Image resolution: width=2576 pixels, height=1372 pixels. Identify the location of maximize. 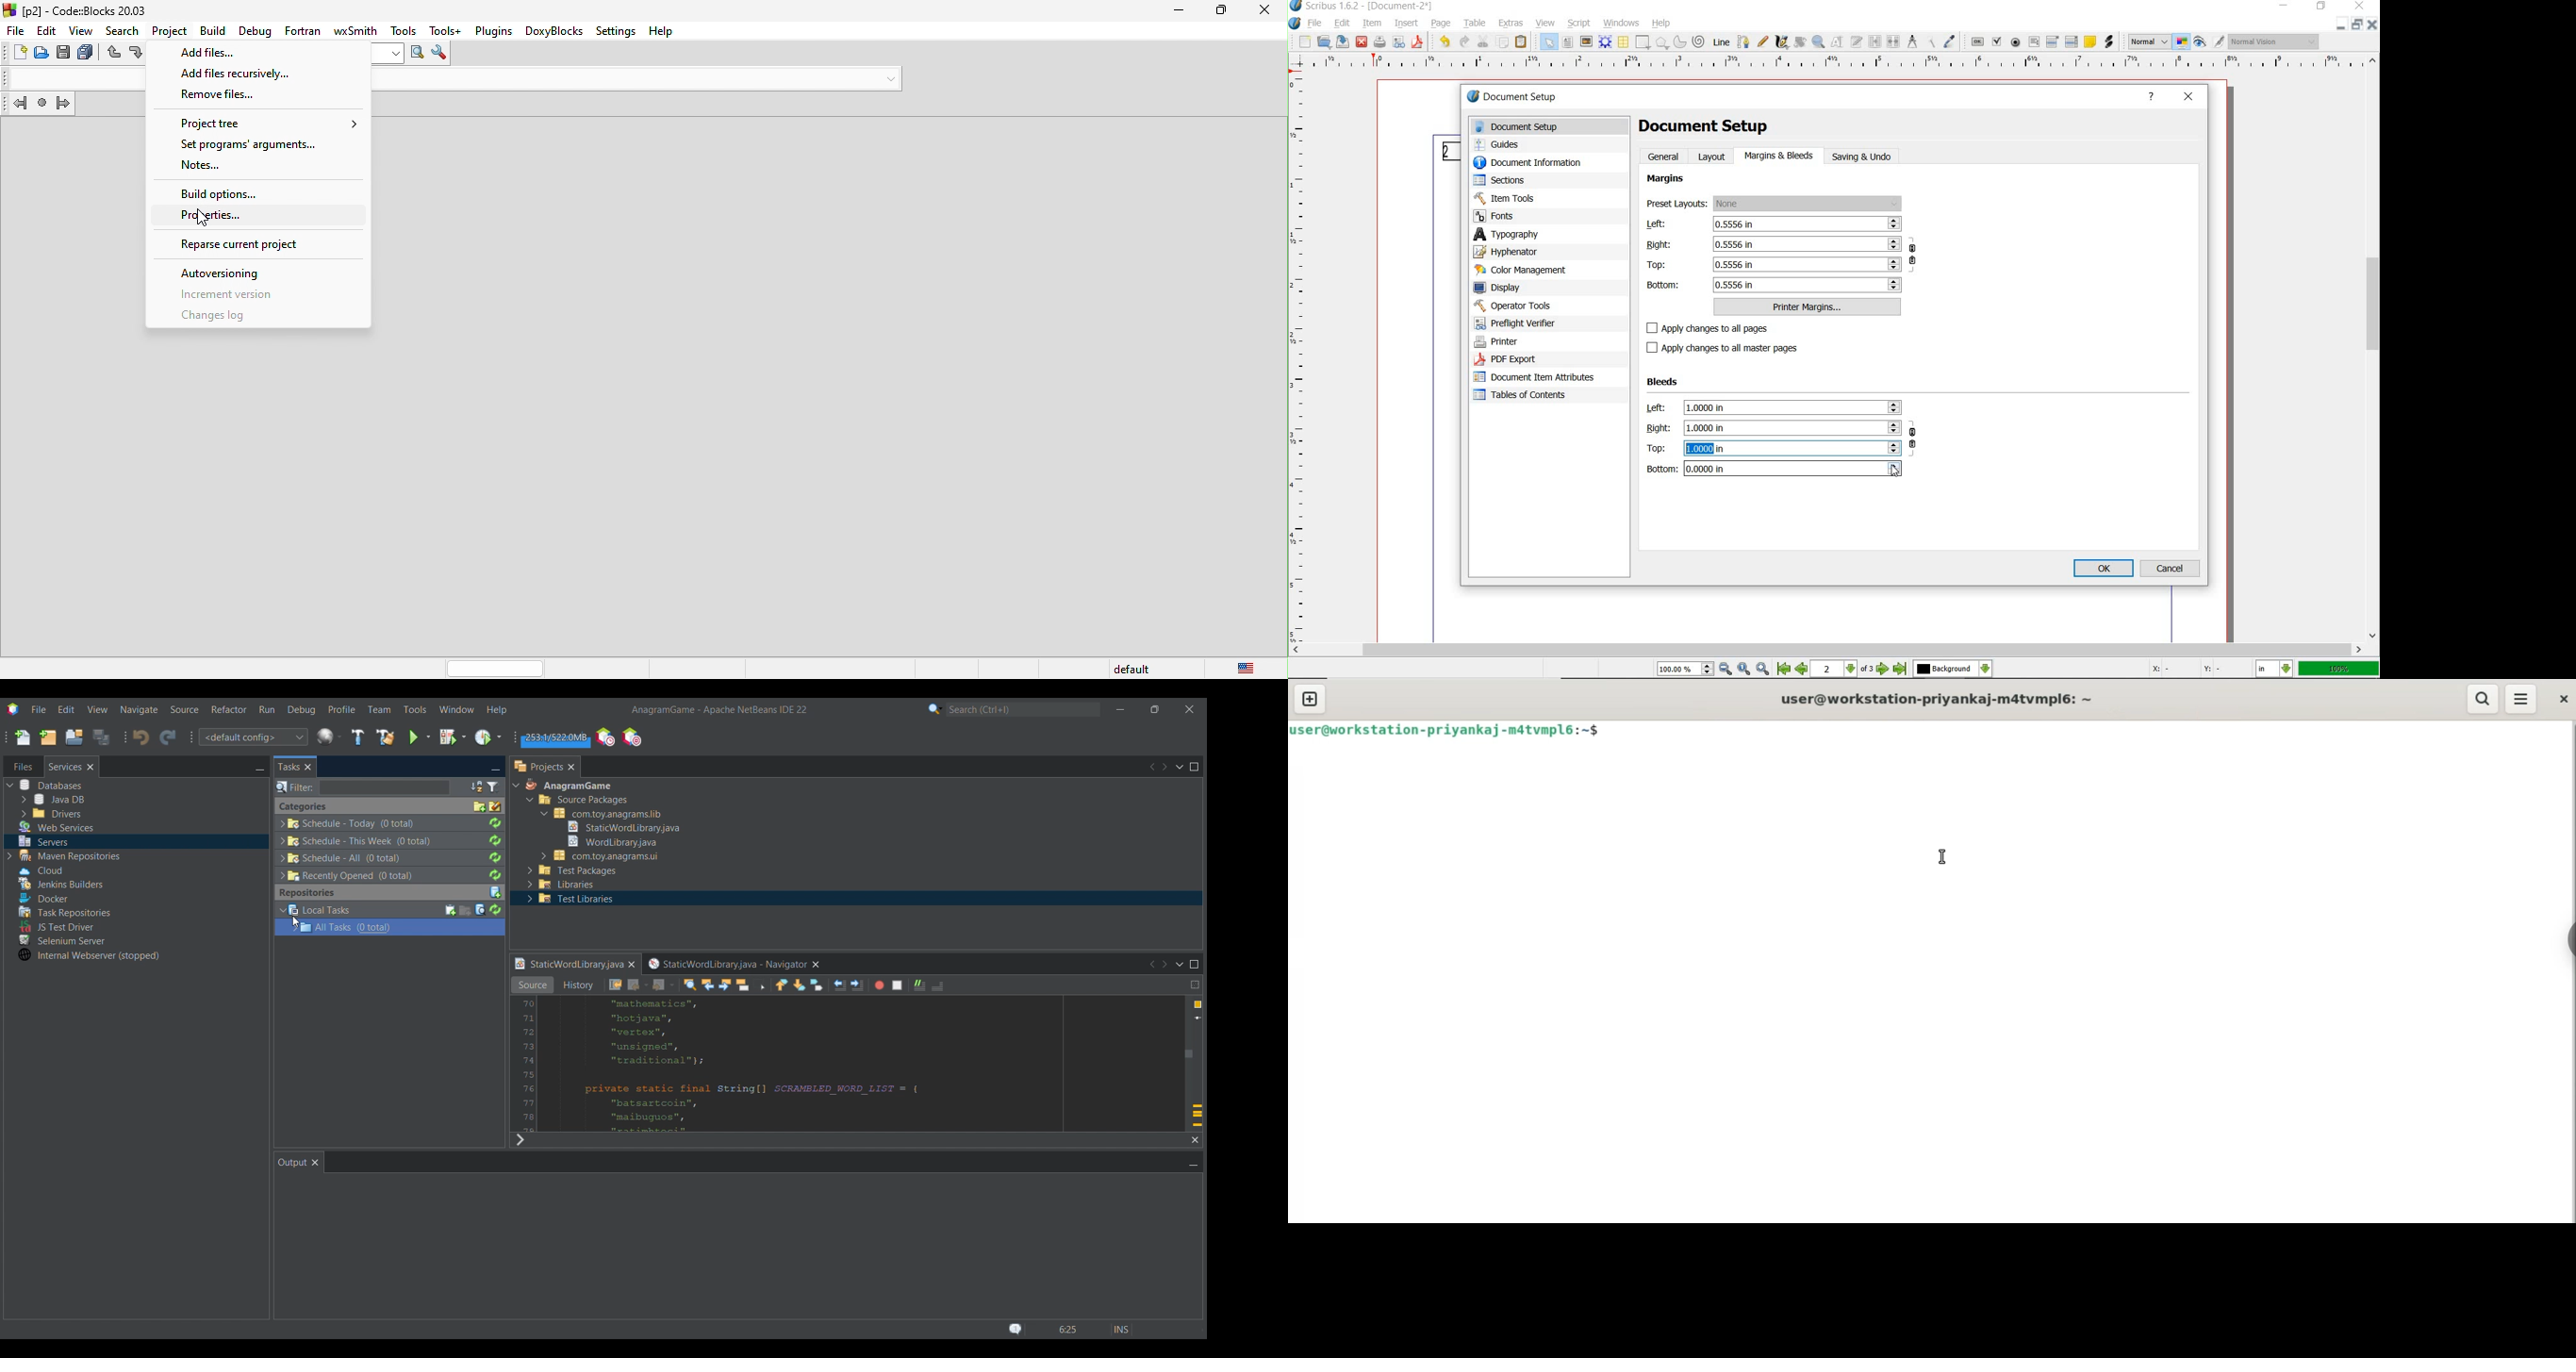
(1222, 11).